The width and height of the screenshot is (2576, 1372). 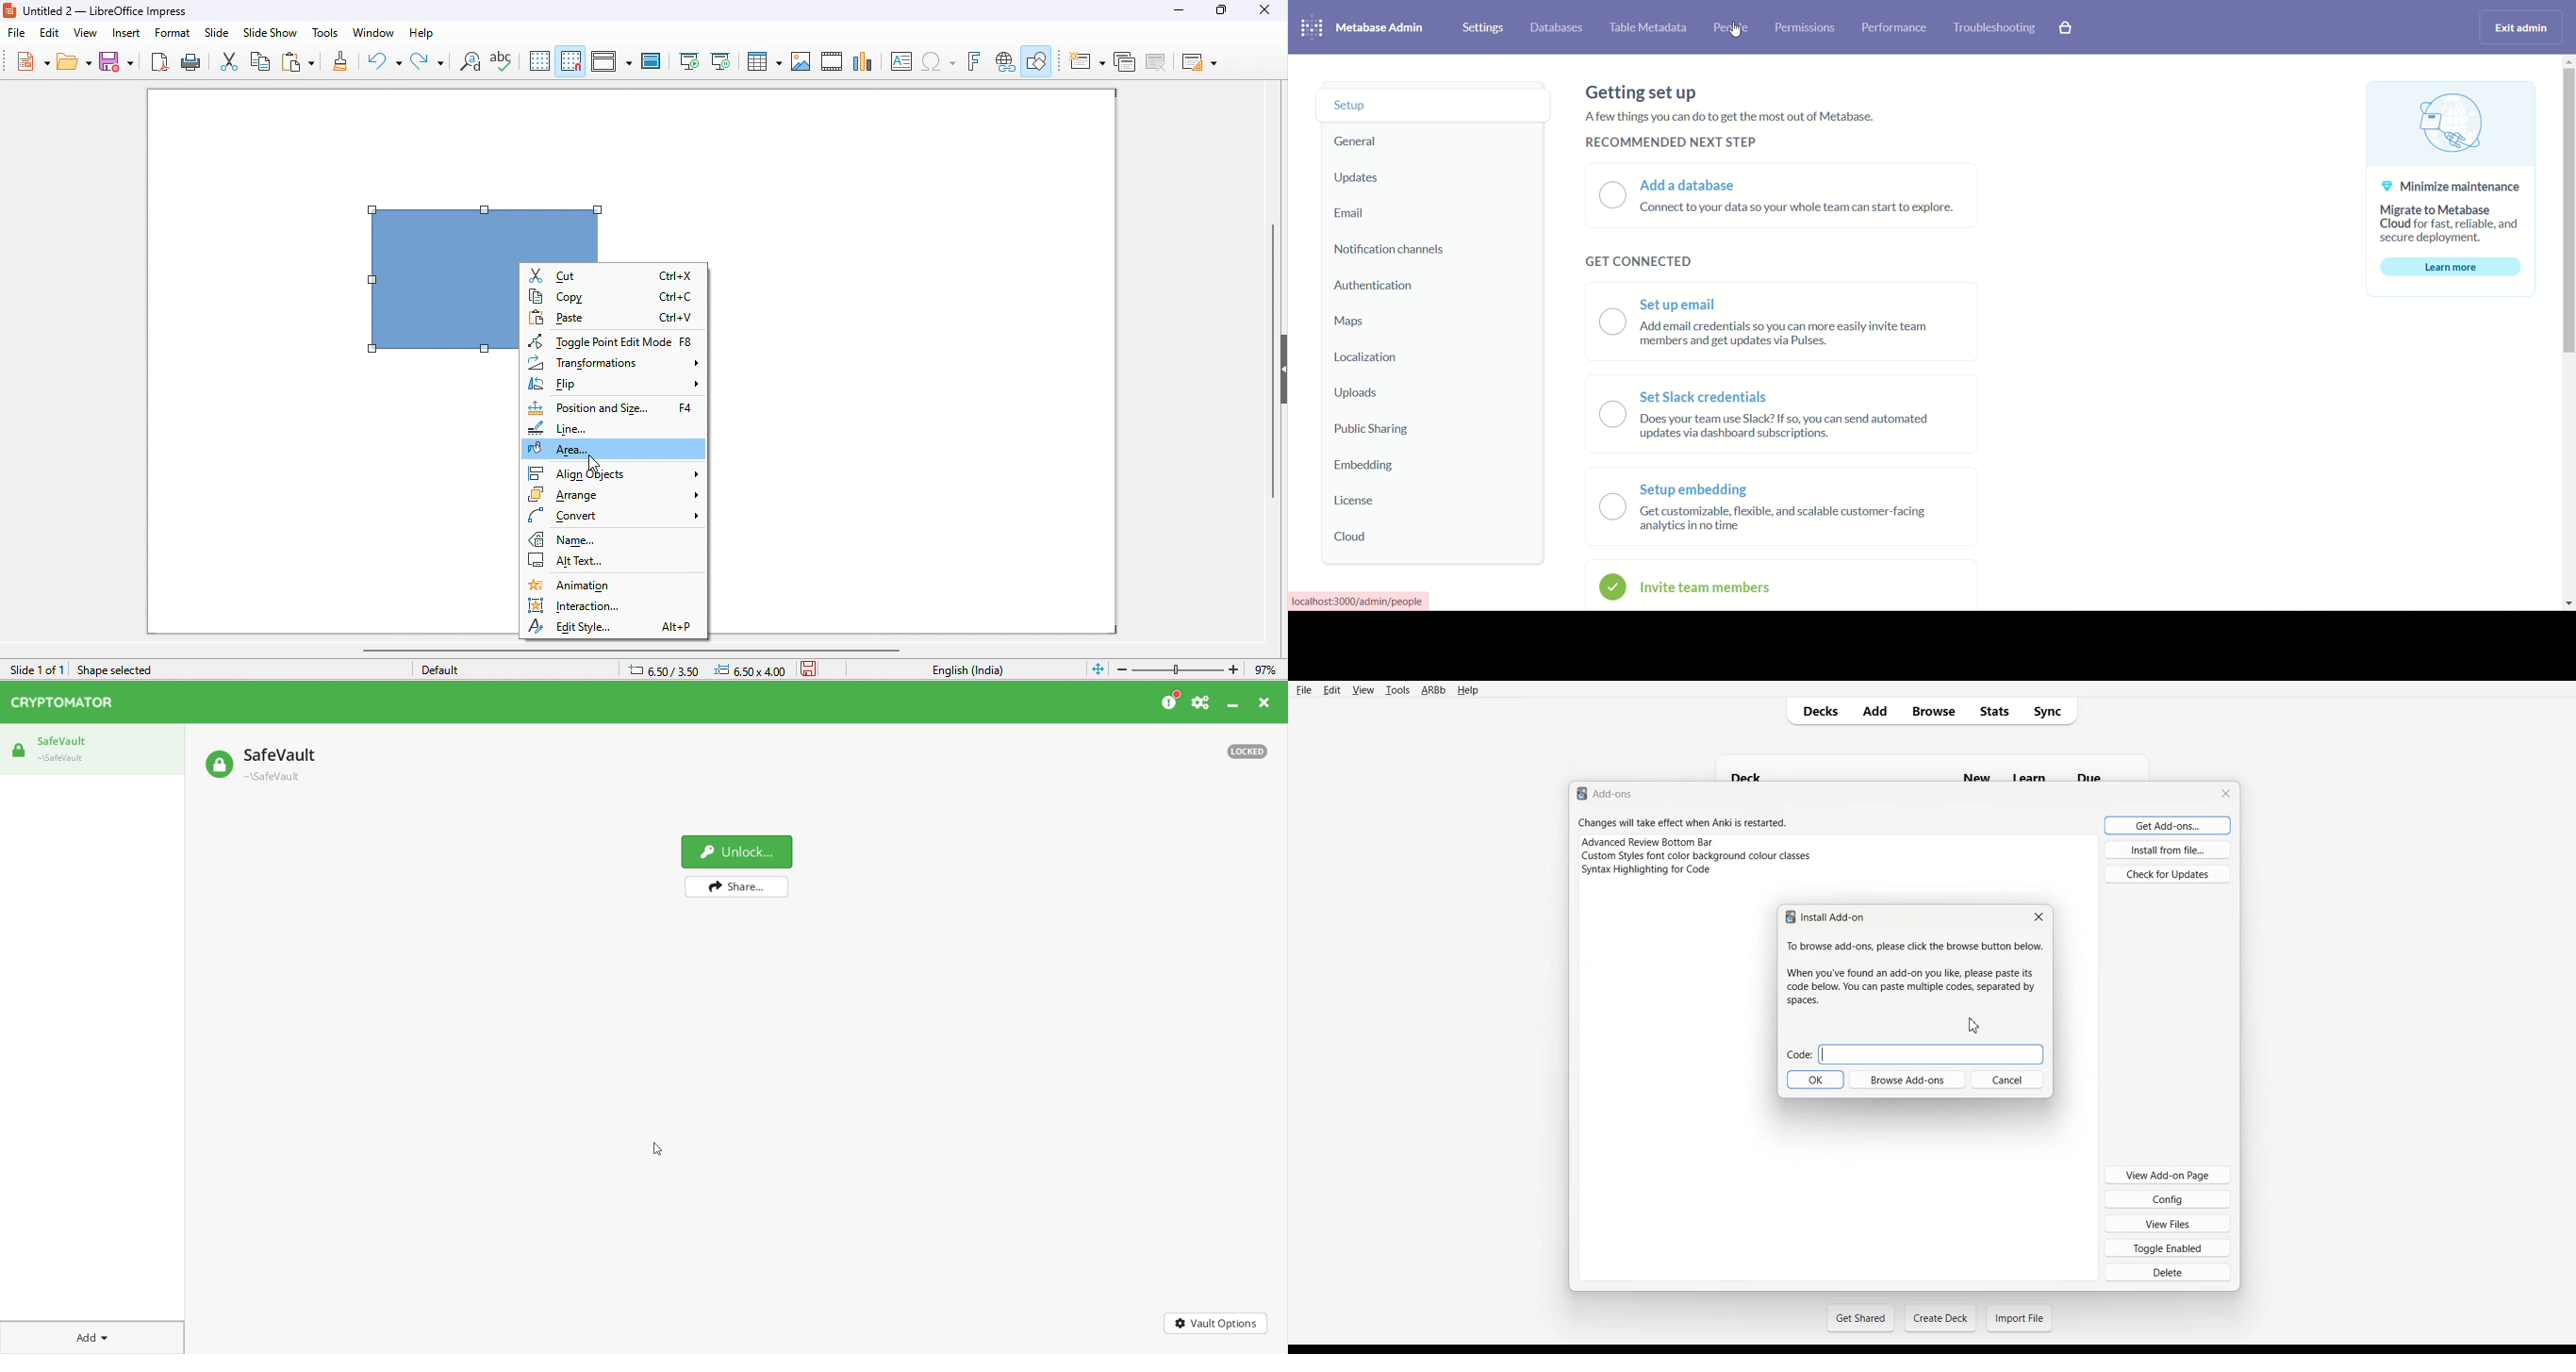 What do you see at coordinates (1800, 209) in the screenshot?
I see `text` at bounding box center [1800, 209].